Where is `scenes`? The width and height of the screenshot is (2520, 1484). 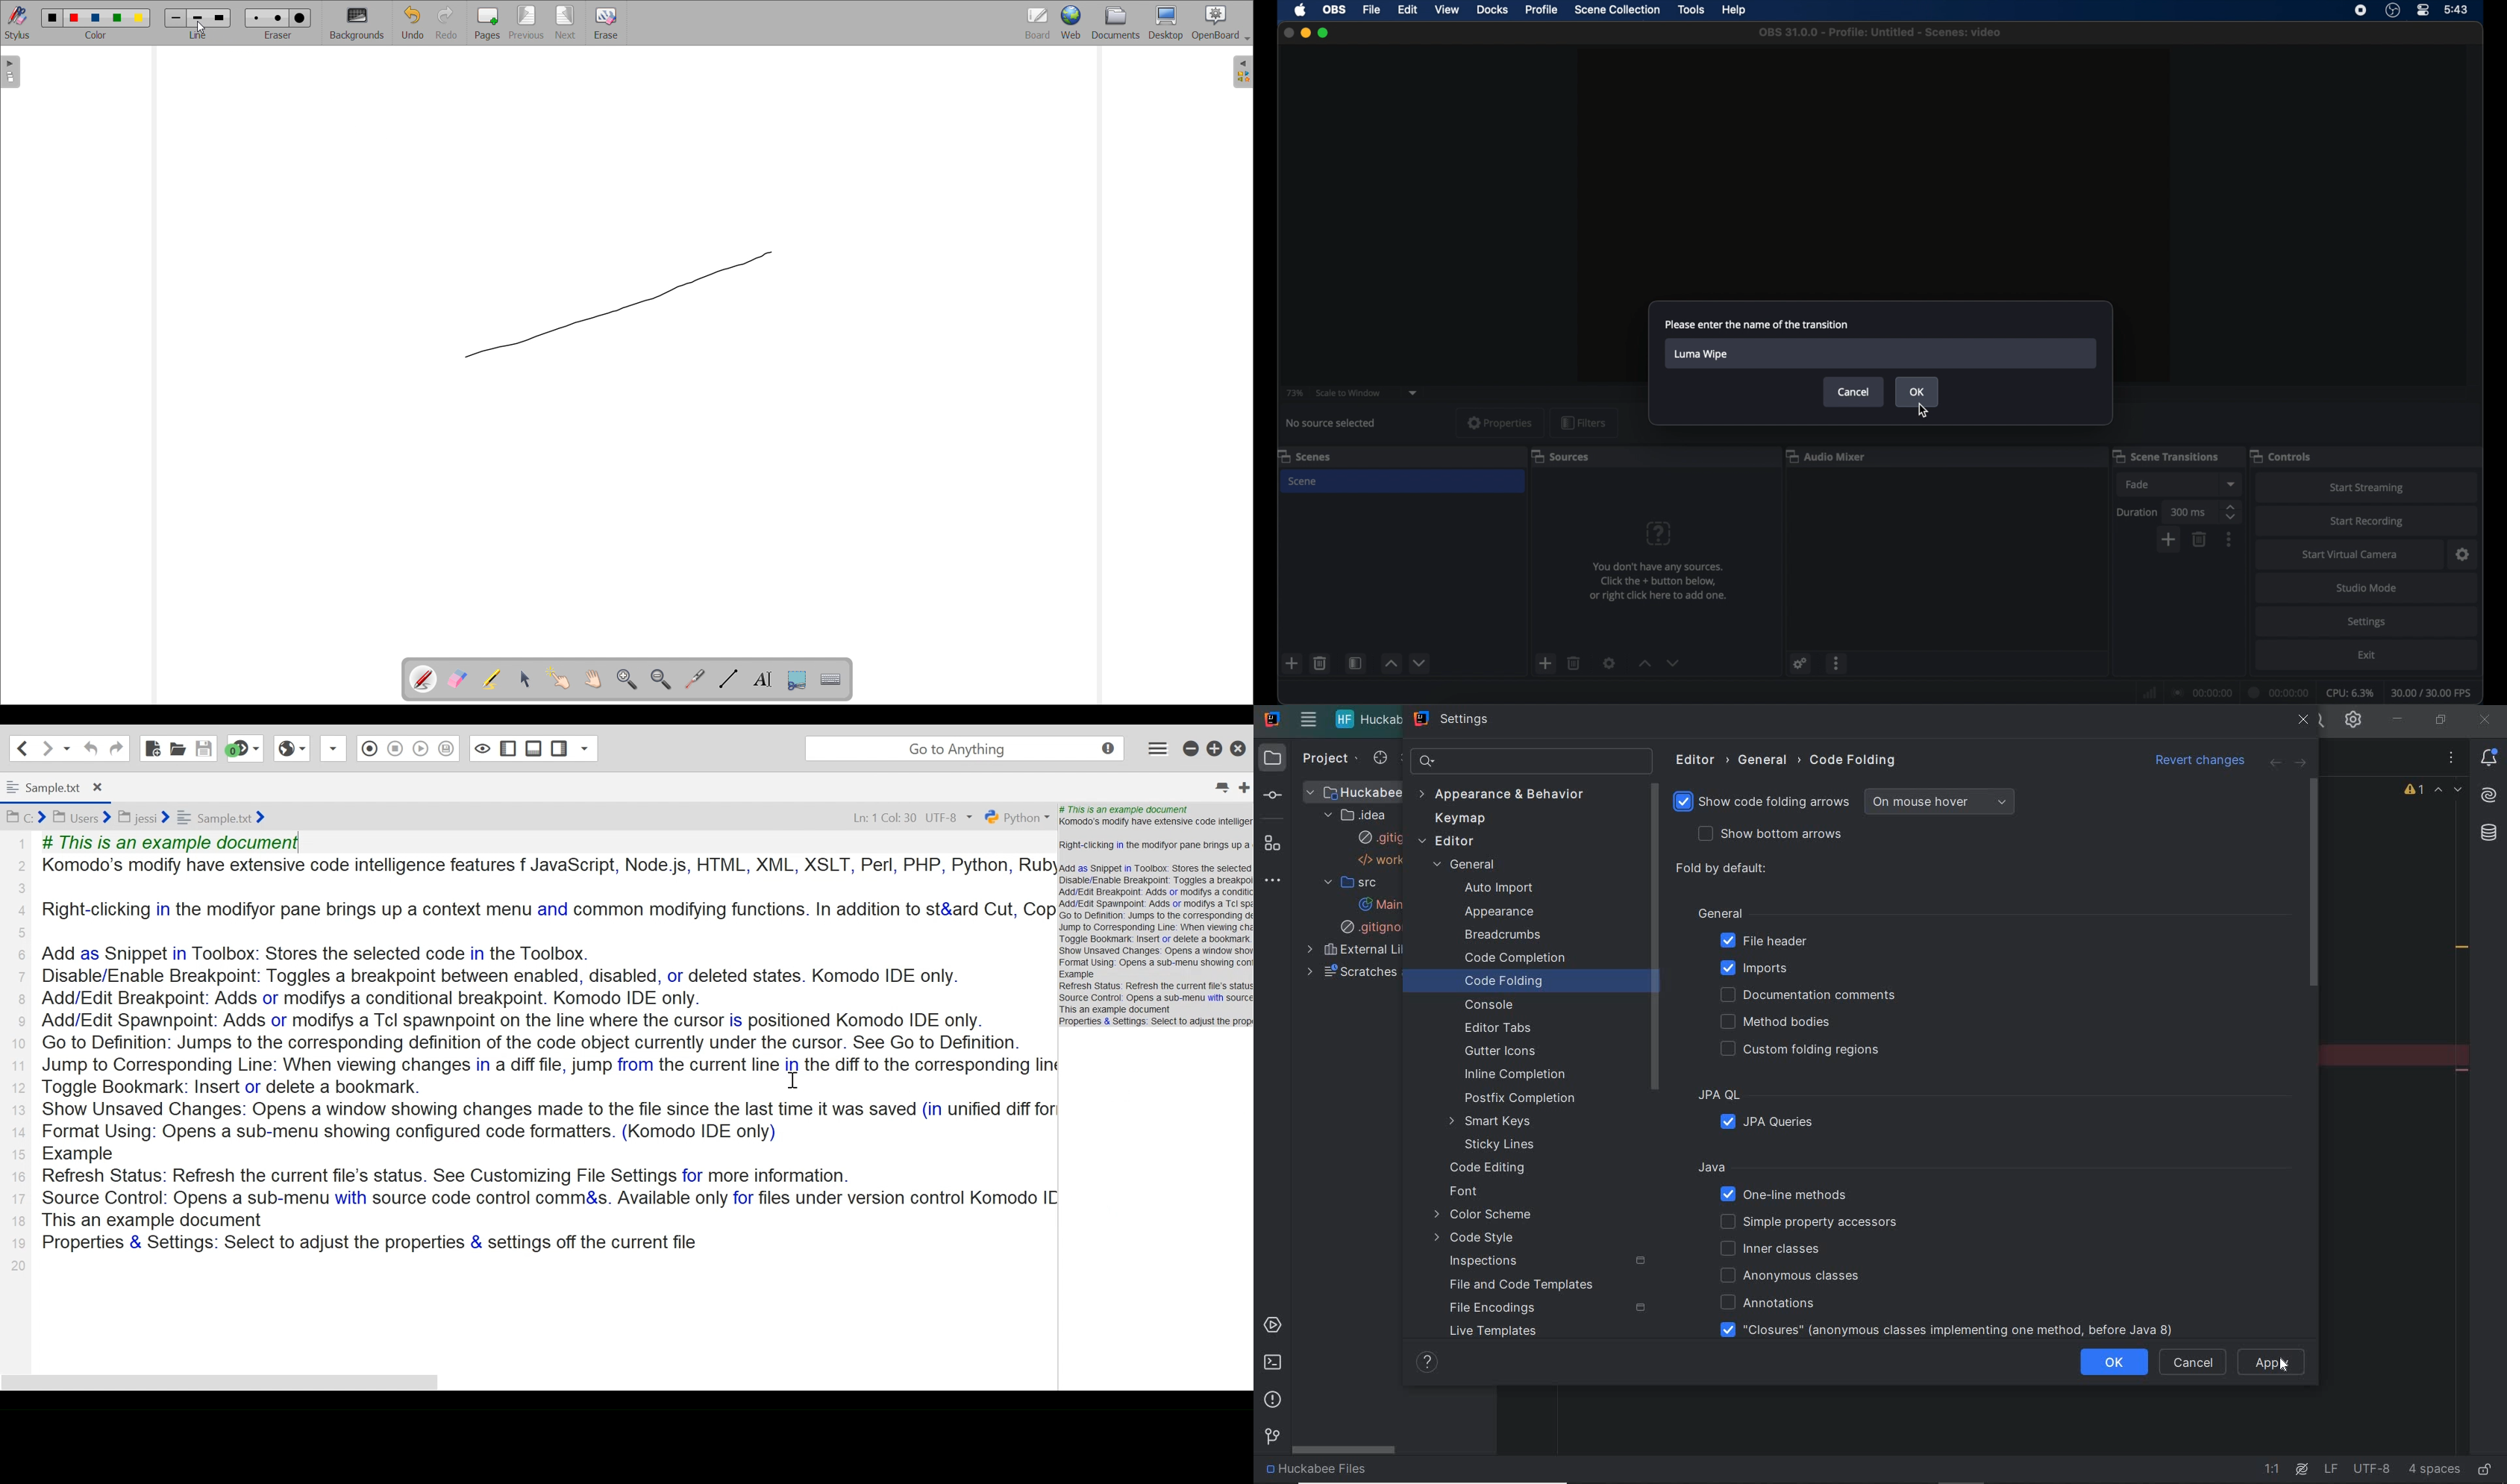 scenes is located at coordinates (1307, 456).